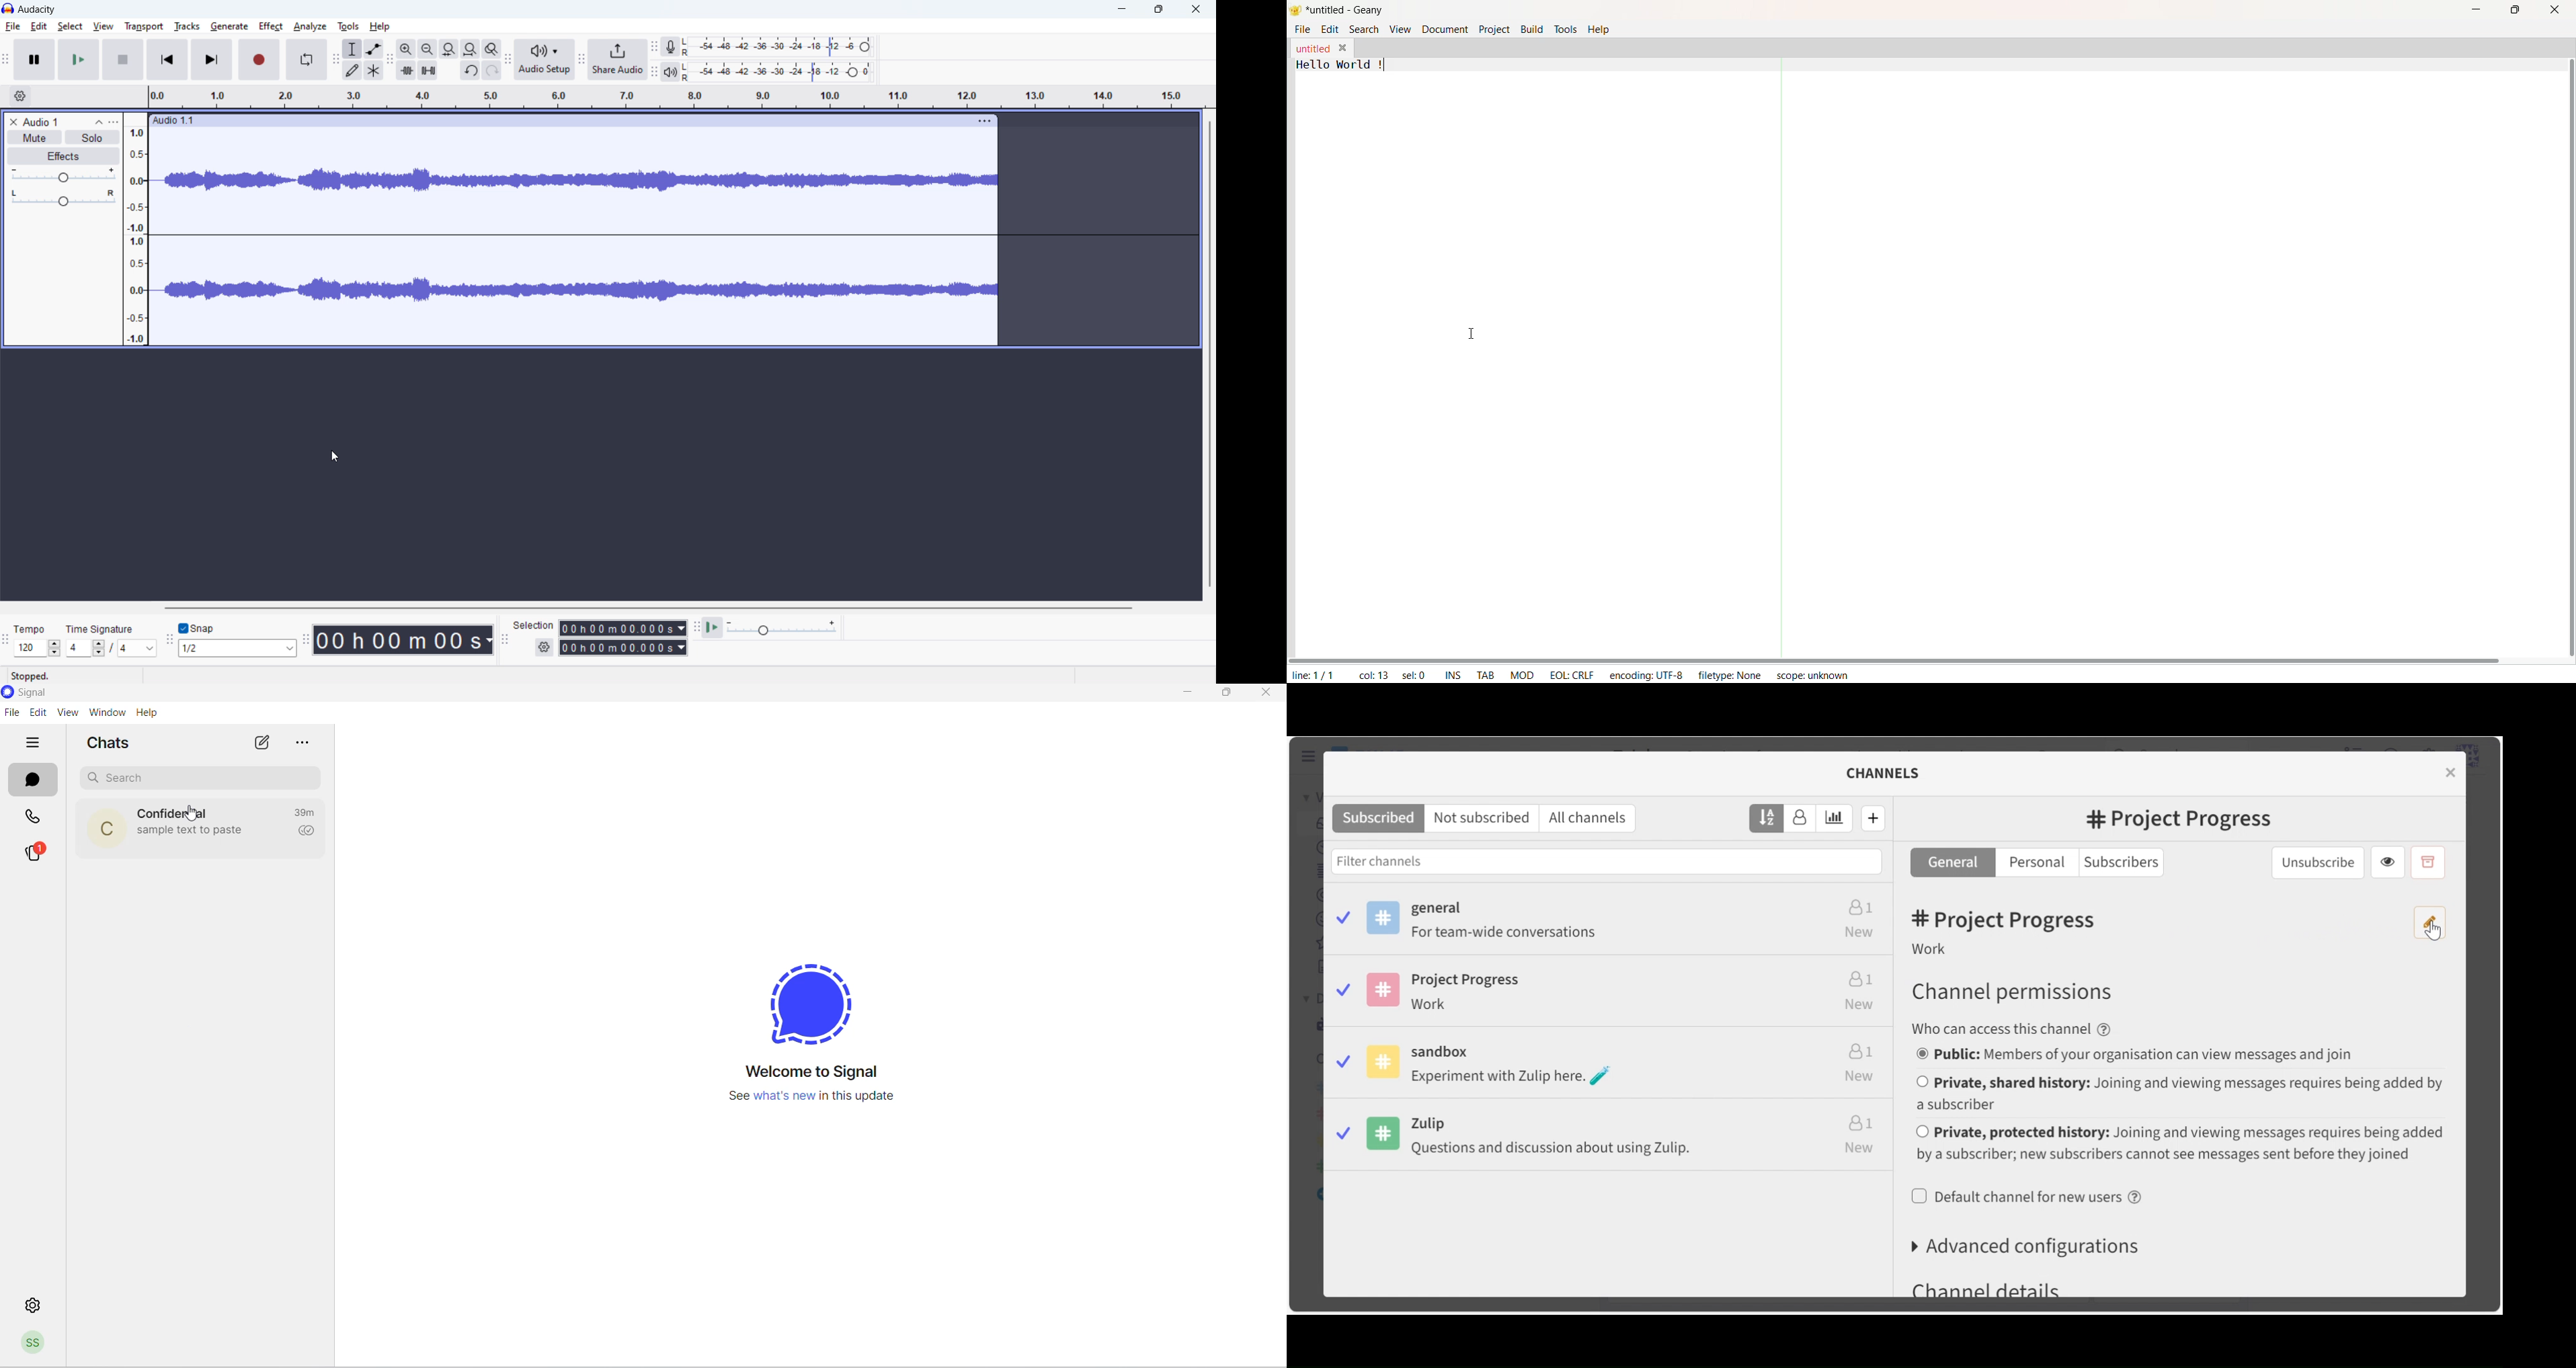 This screenshot has width=2576, height=1372. I want to click on Selection, so click(538, 625).